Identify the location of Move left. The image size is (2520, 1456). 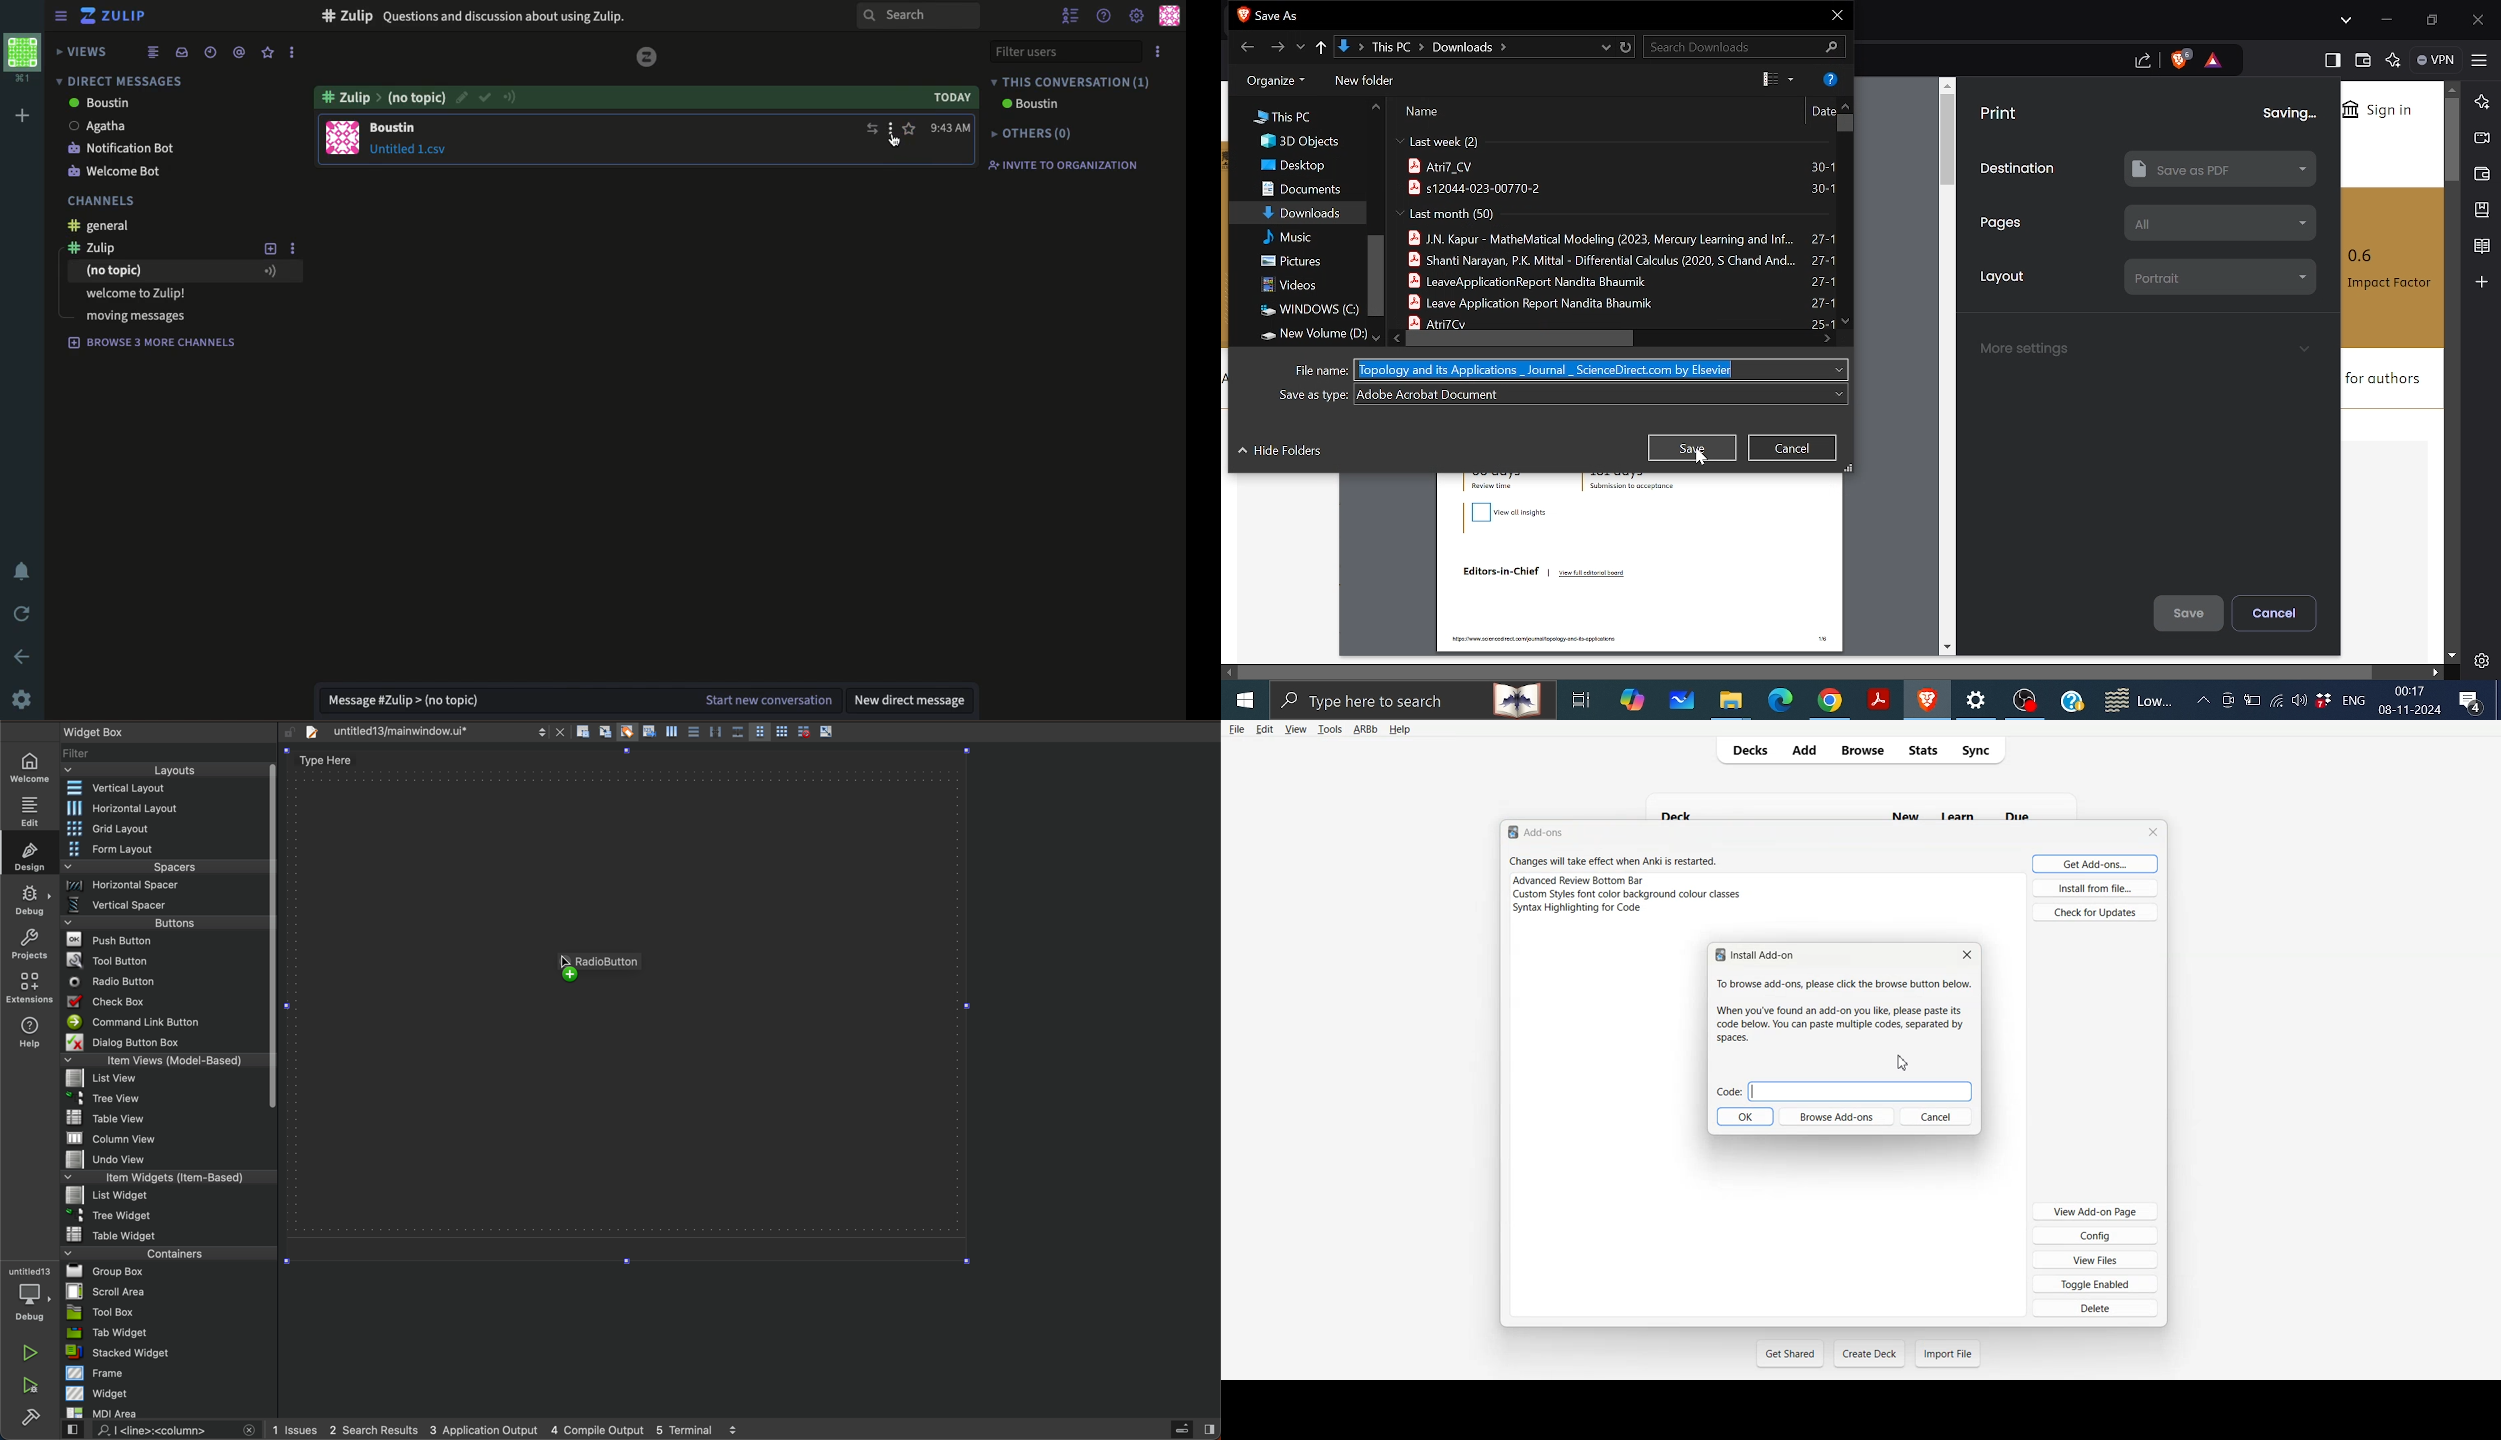
(1229, 672).